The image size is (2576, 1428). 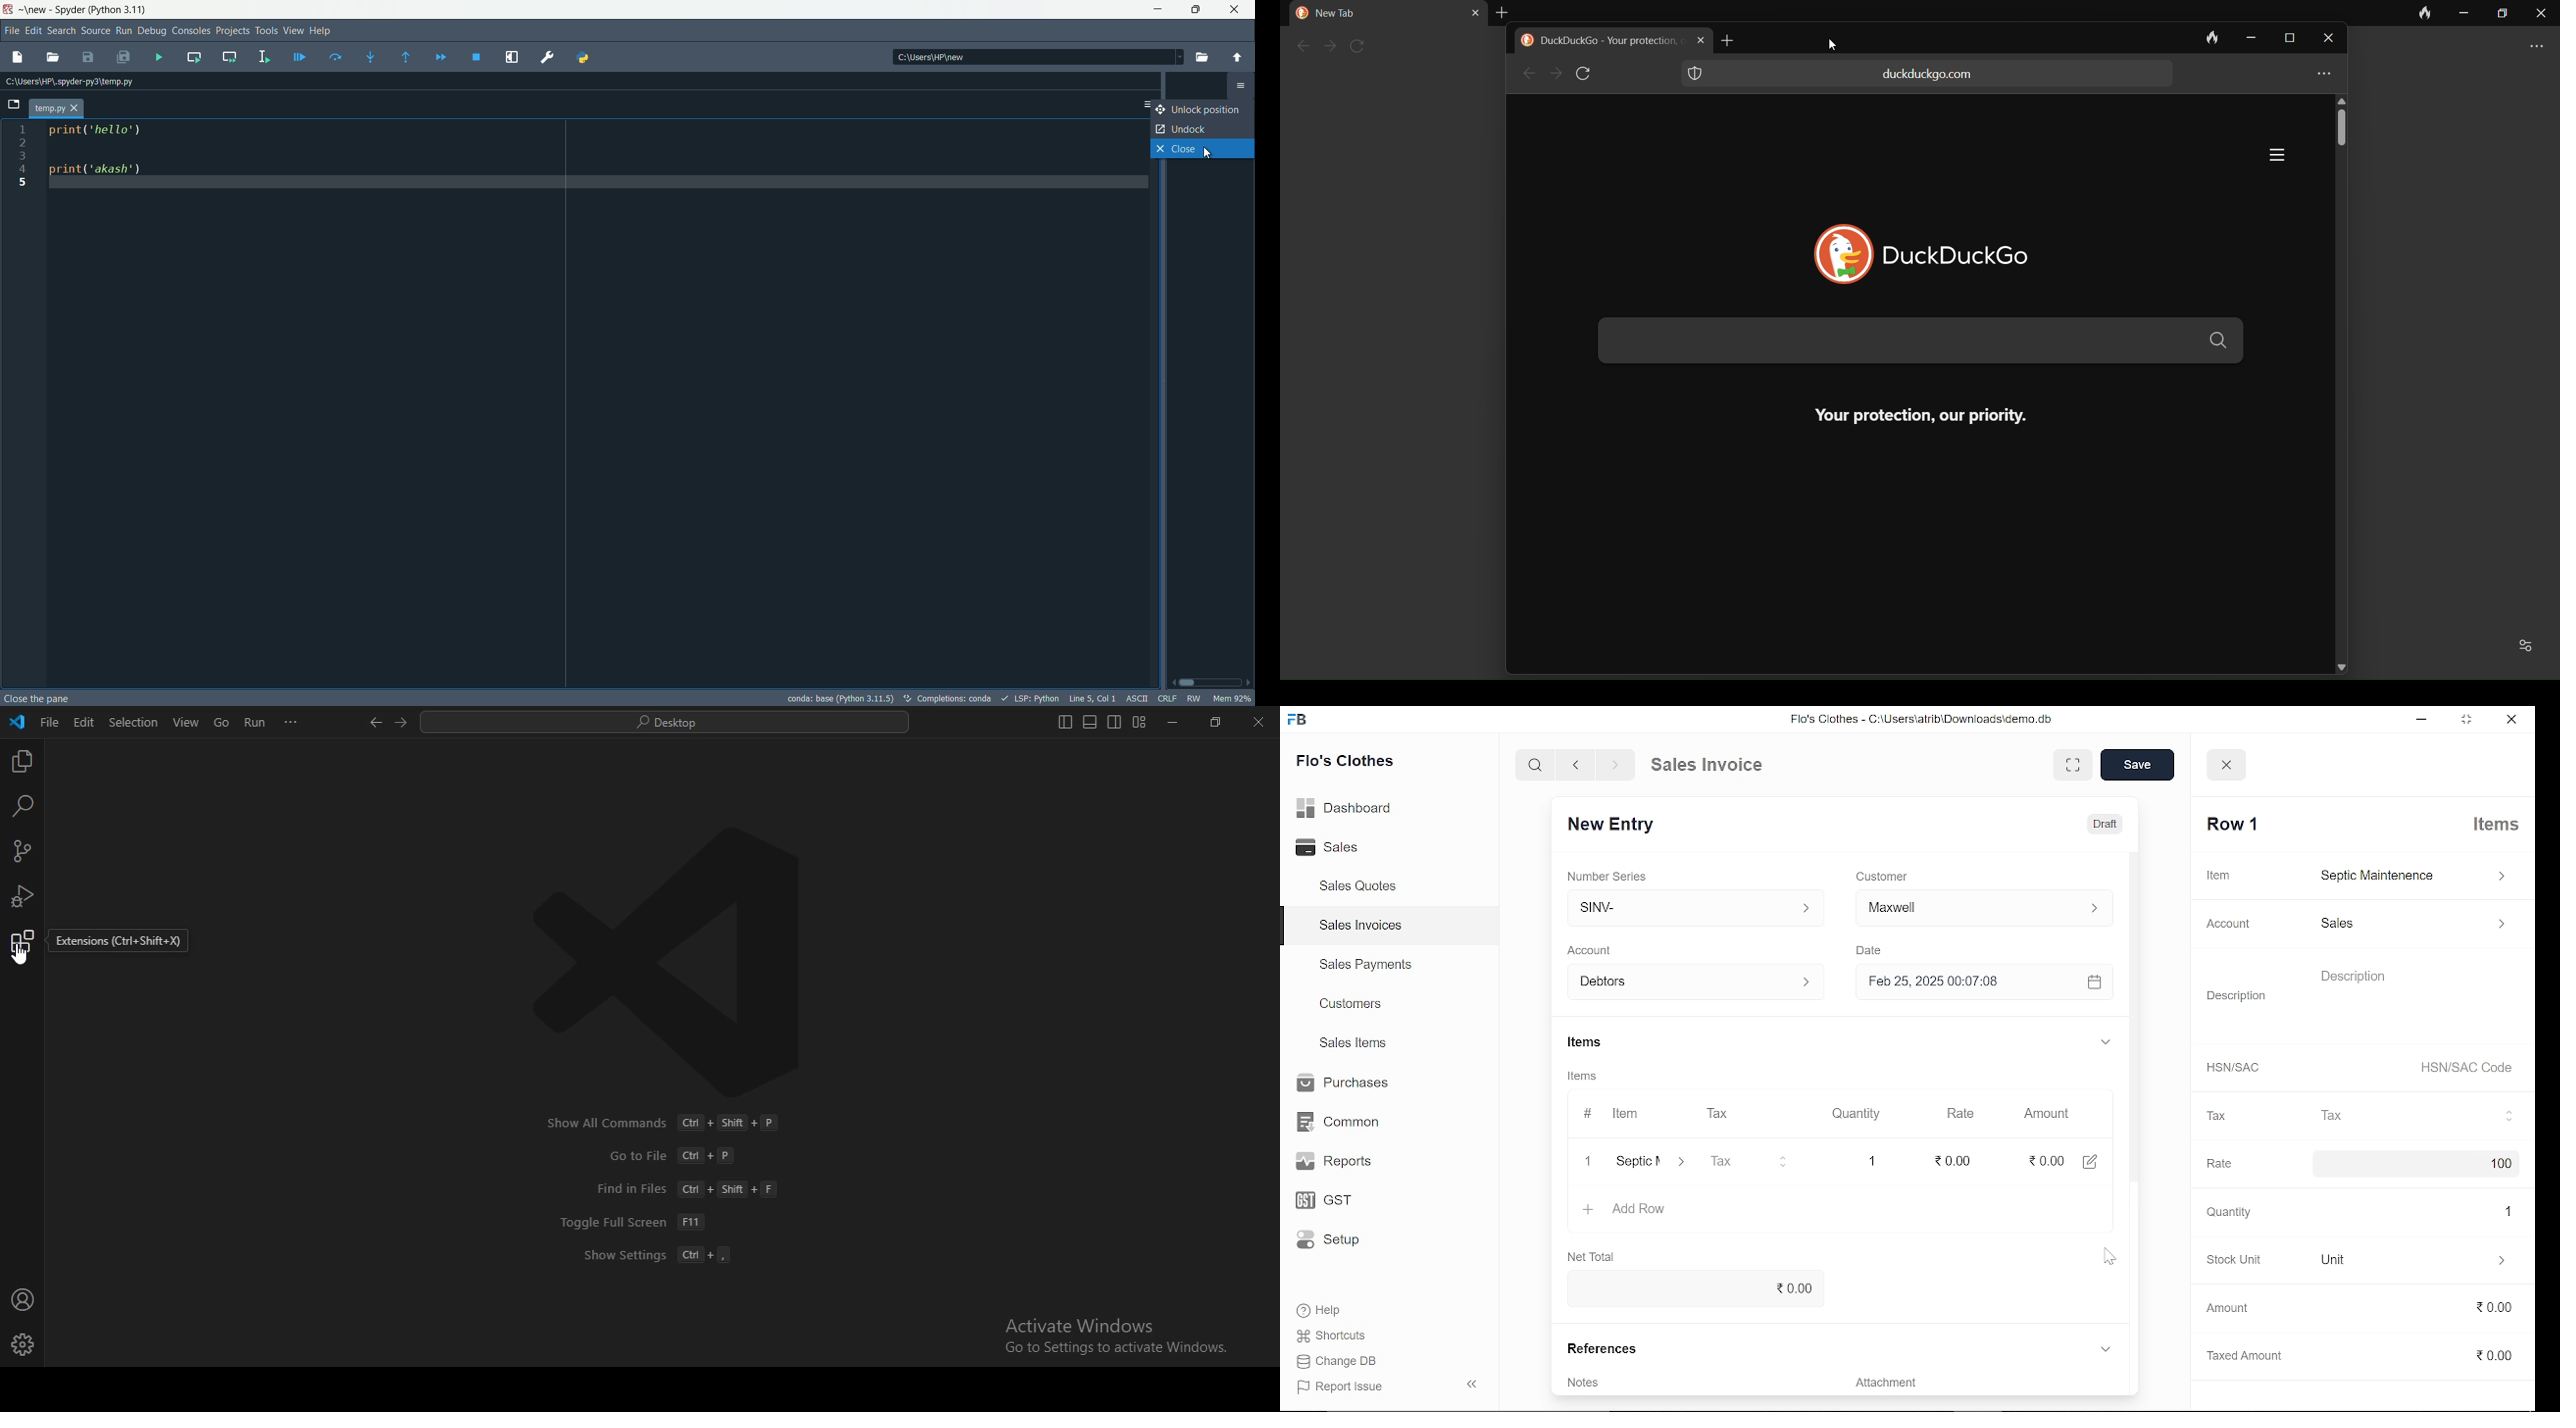 I want to click on interpreter, so click(x=841, y=698).